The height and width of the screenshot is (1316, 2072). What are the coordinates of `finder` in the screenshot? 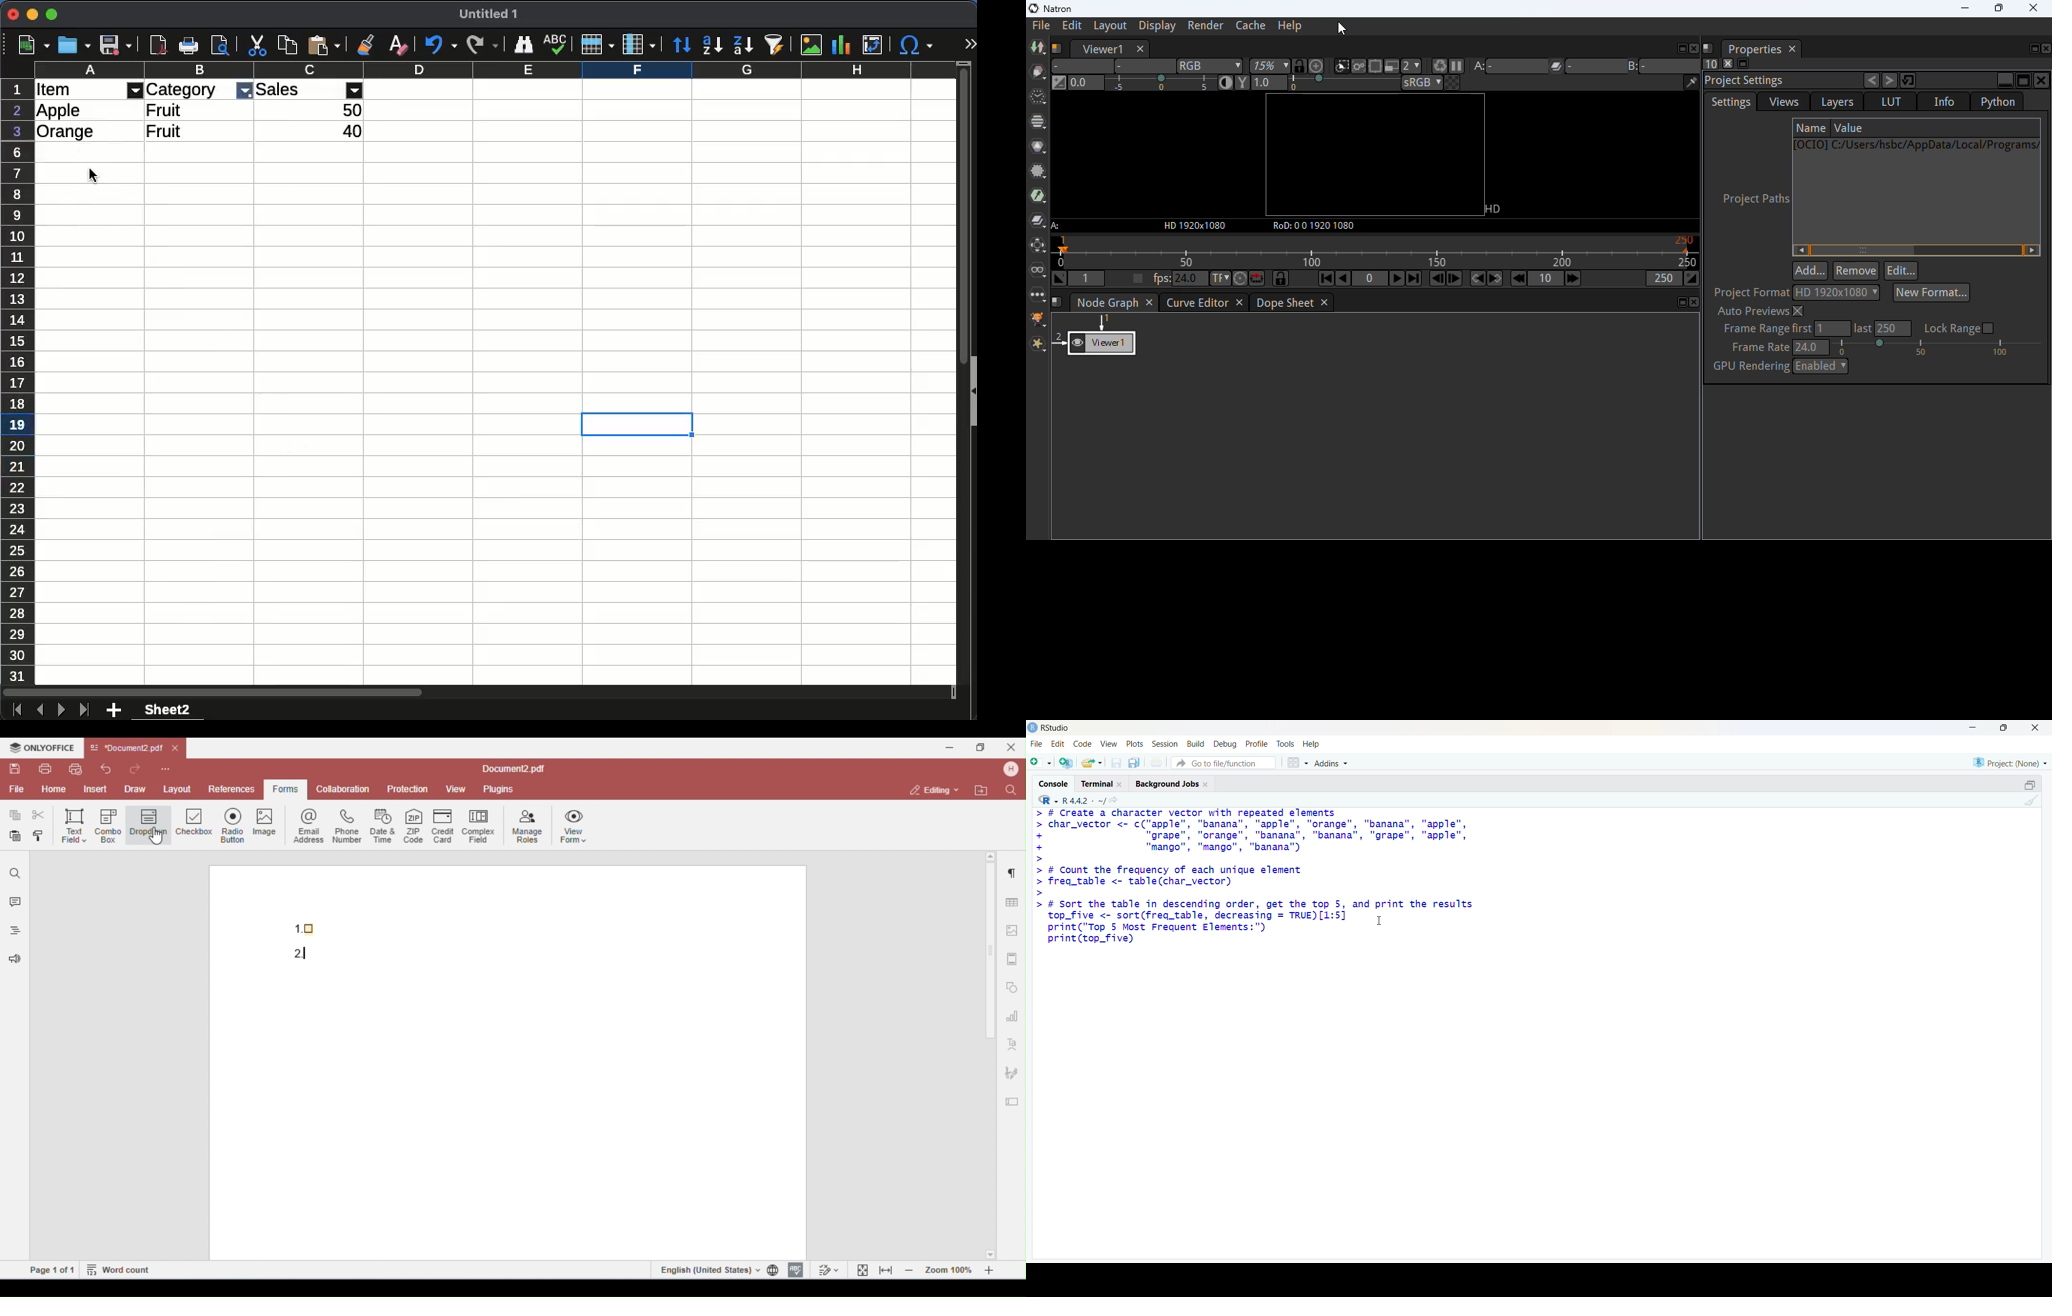 It's located at (524, 45).